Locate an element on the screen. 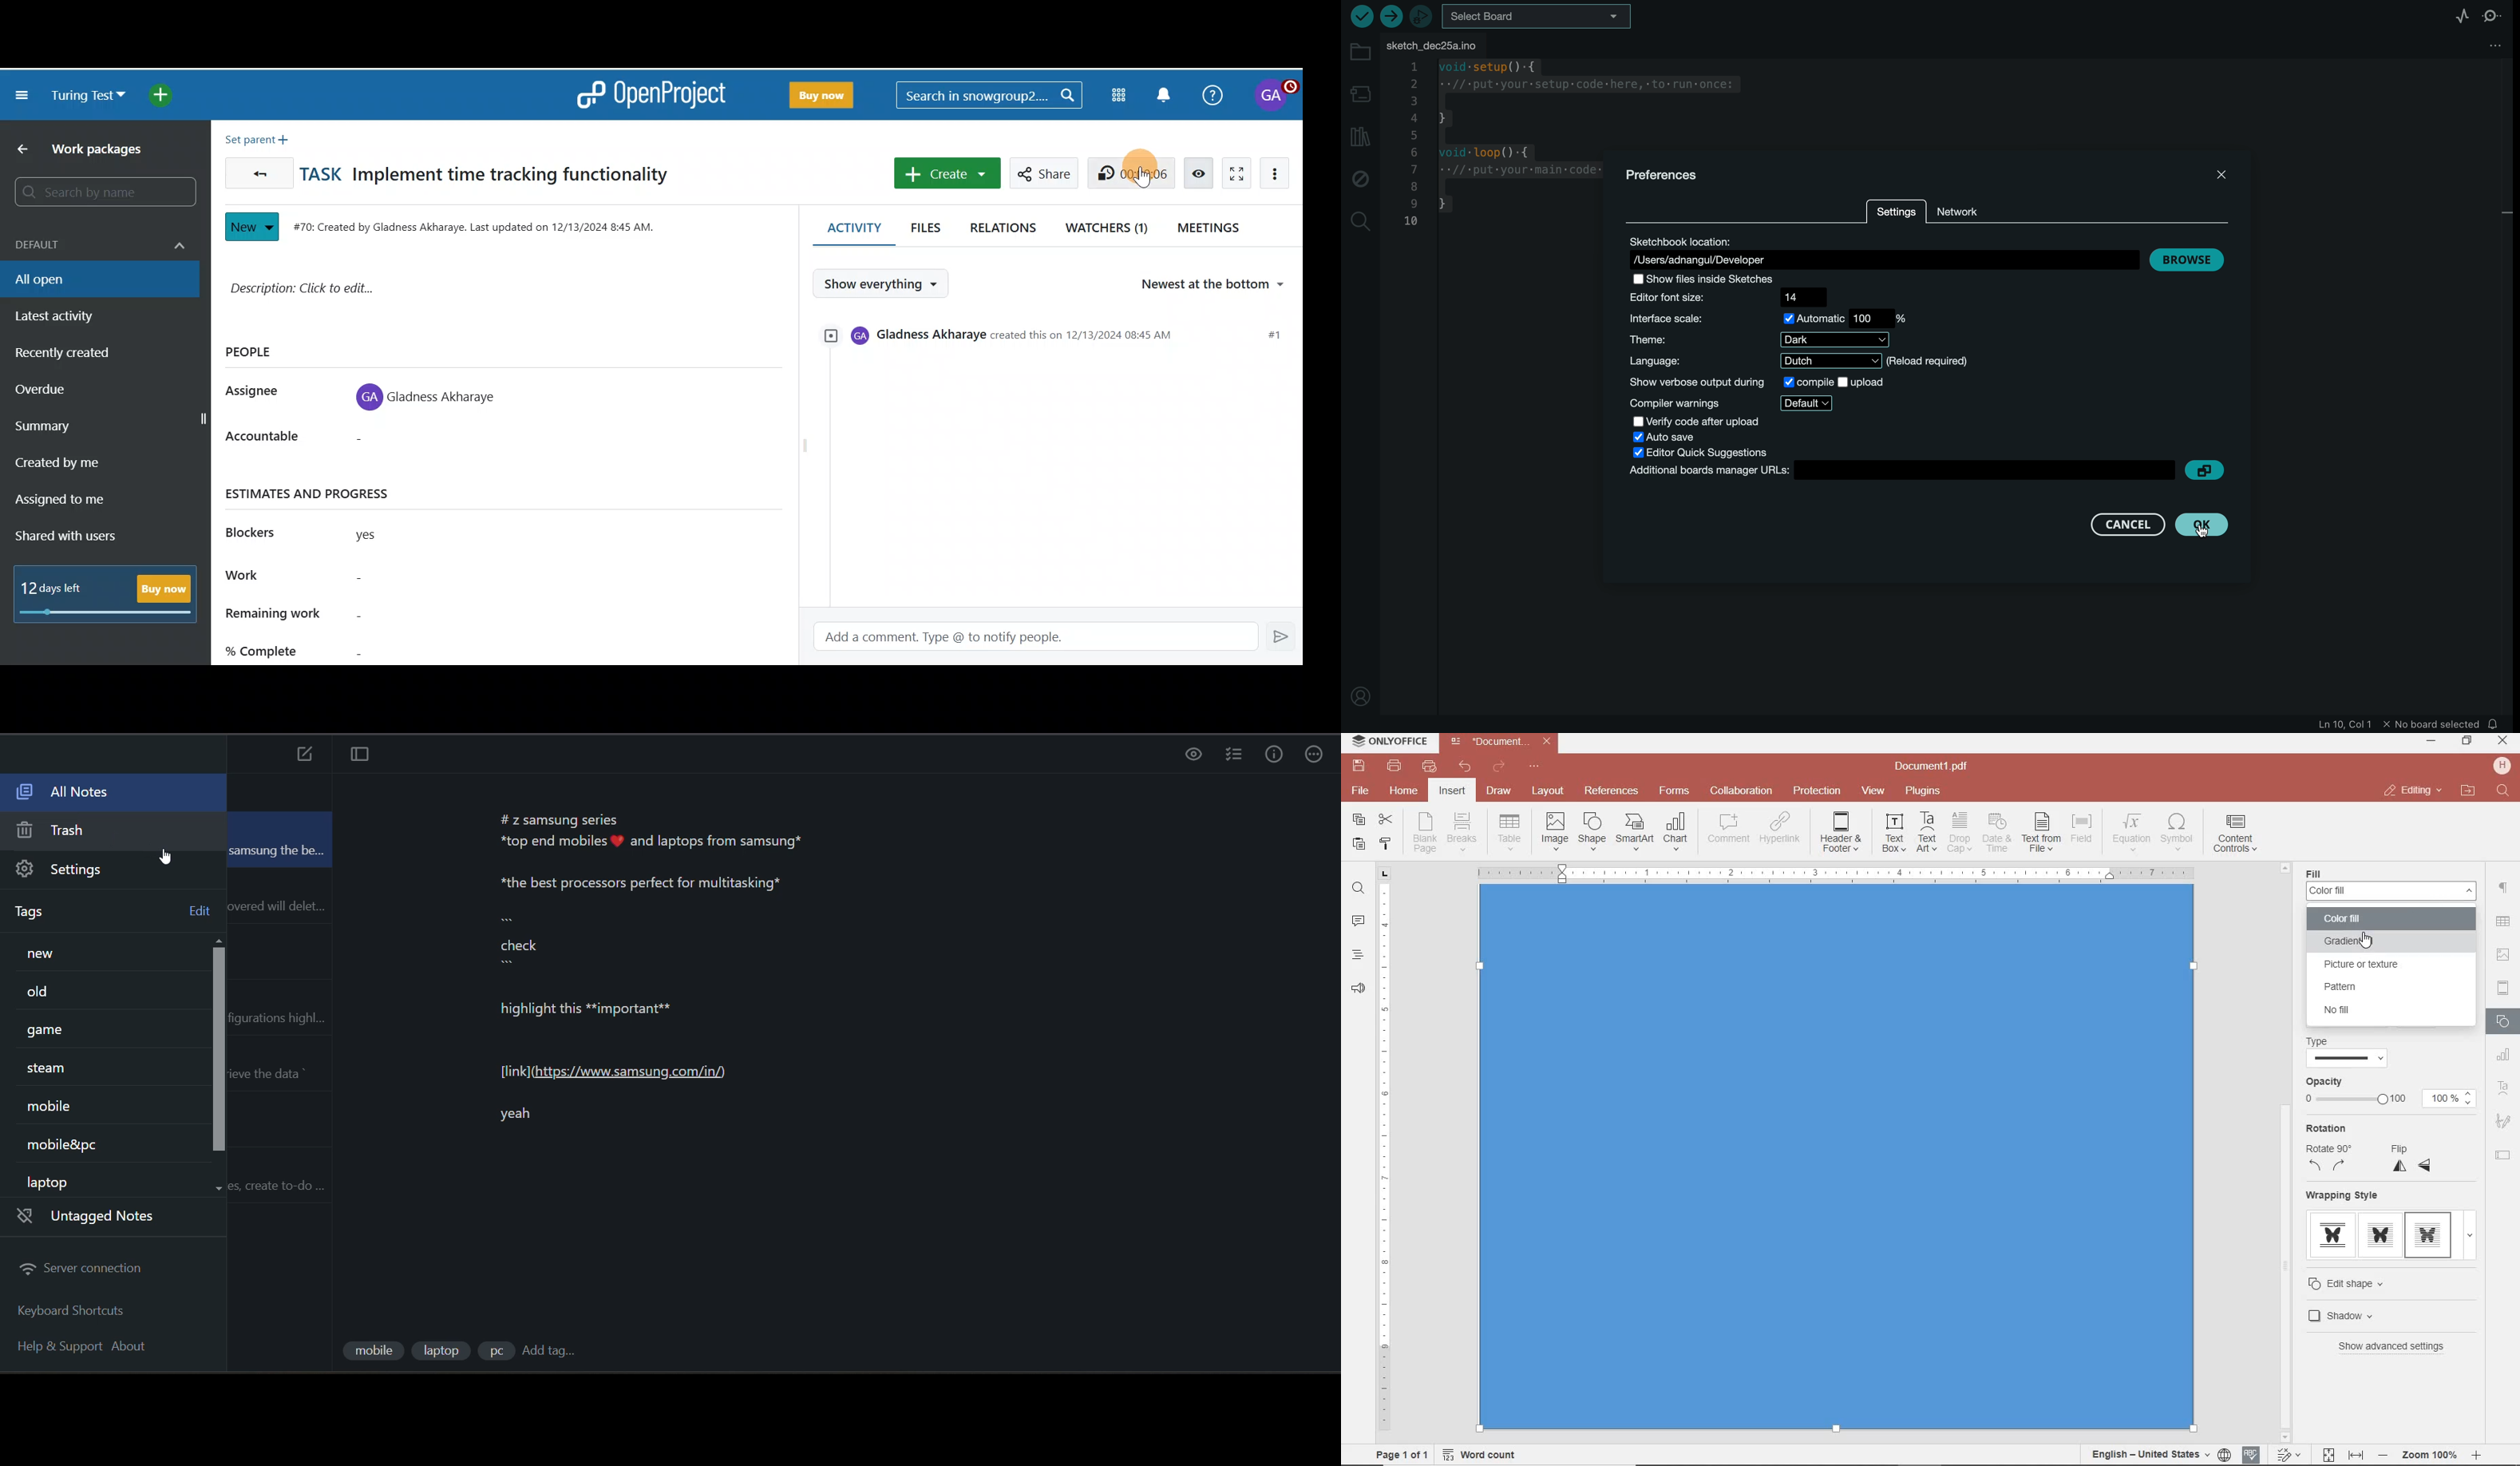  cursor is located at coordinates (167, 859).